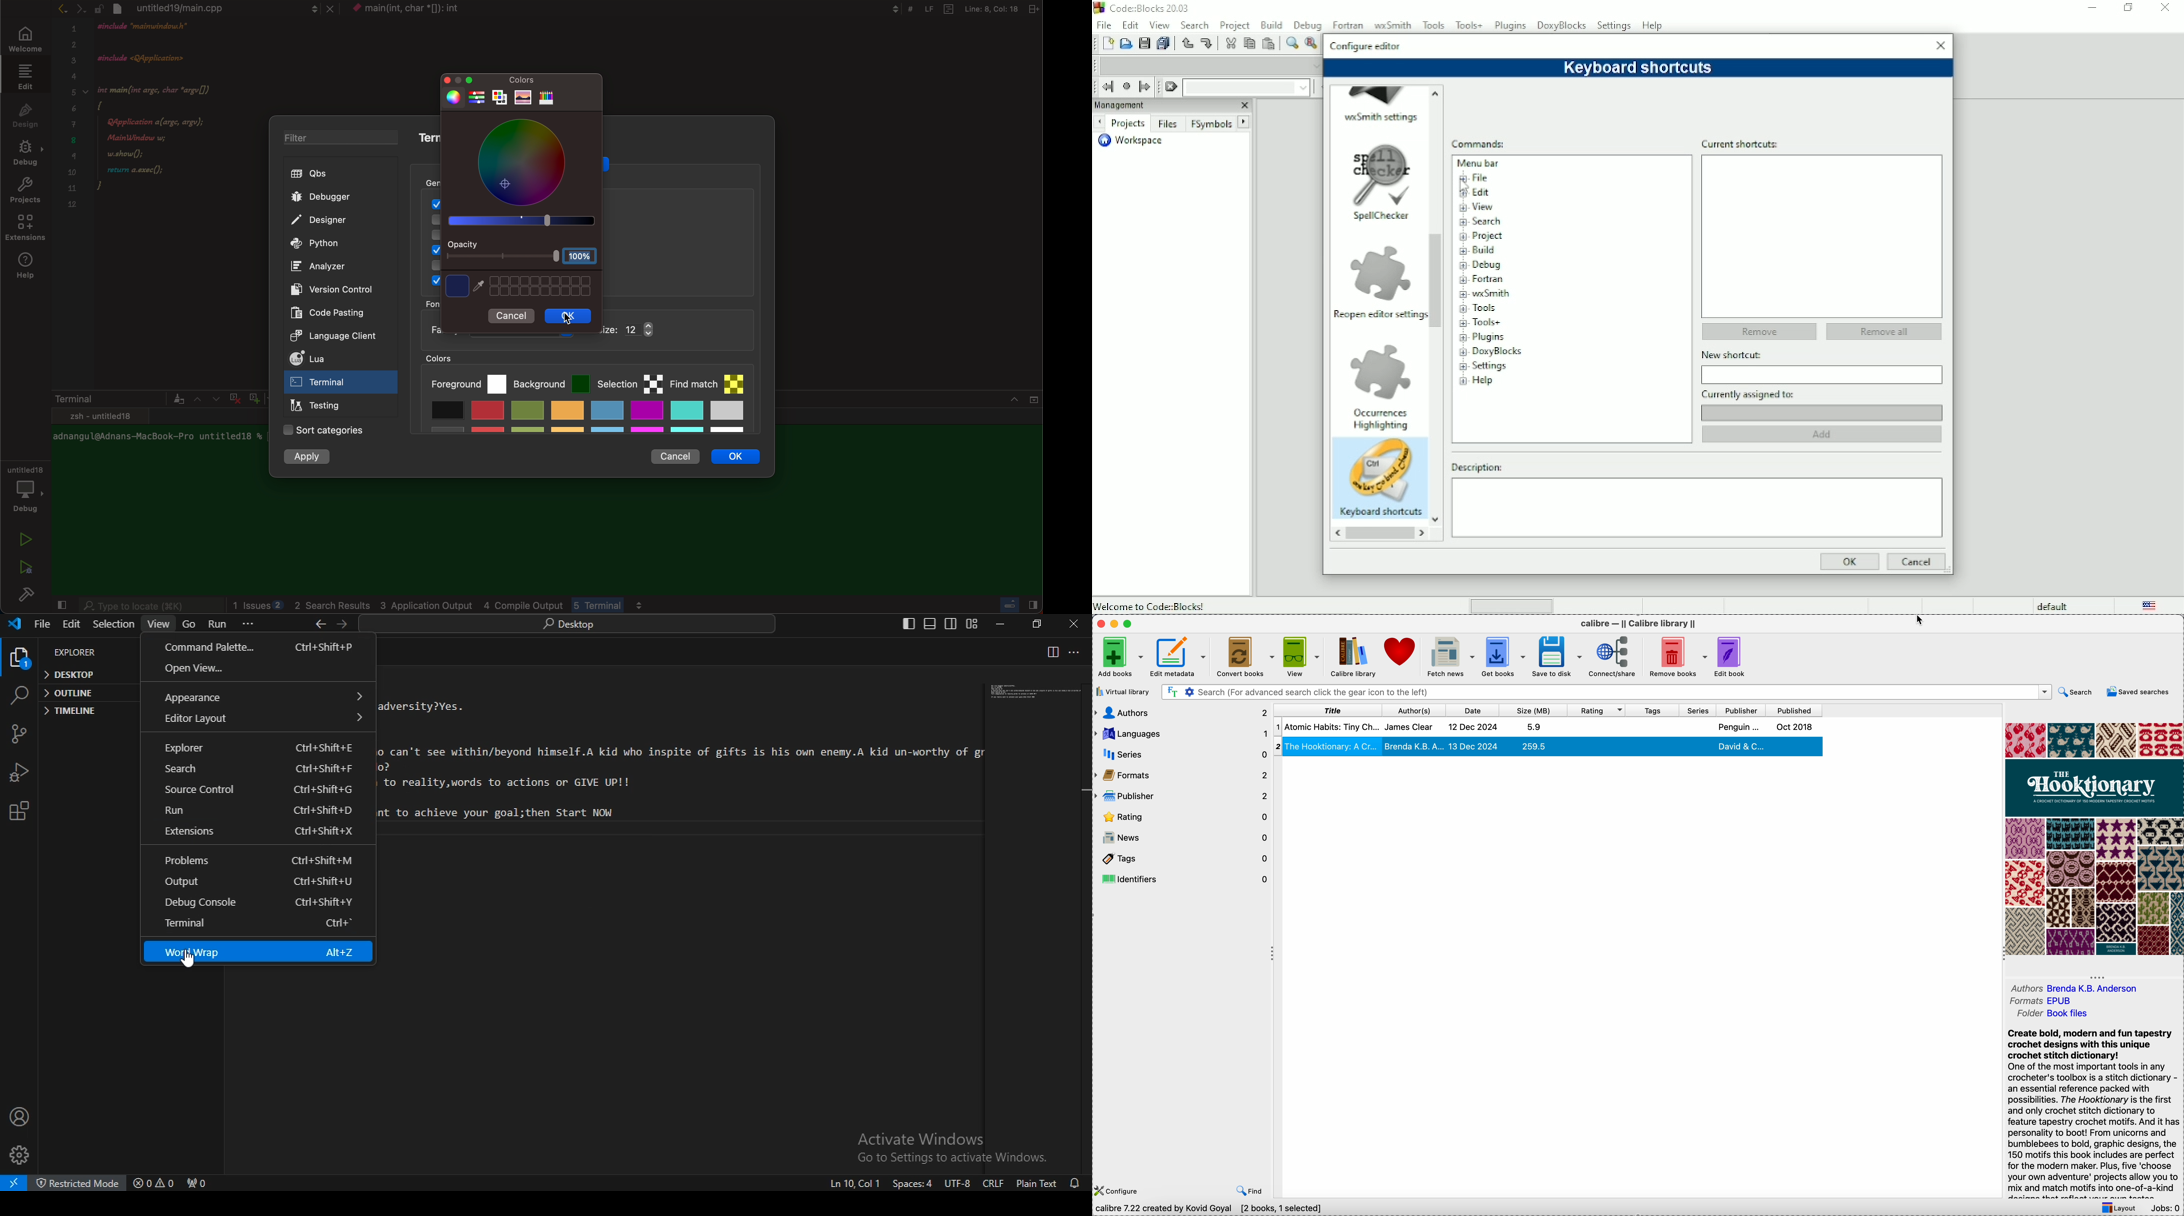  Describe the element at coordinates (1184, 839) in the screenshot. I see `news` at that location.